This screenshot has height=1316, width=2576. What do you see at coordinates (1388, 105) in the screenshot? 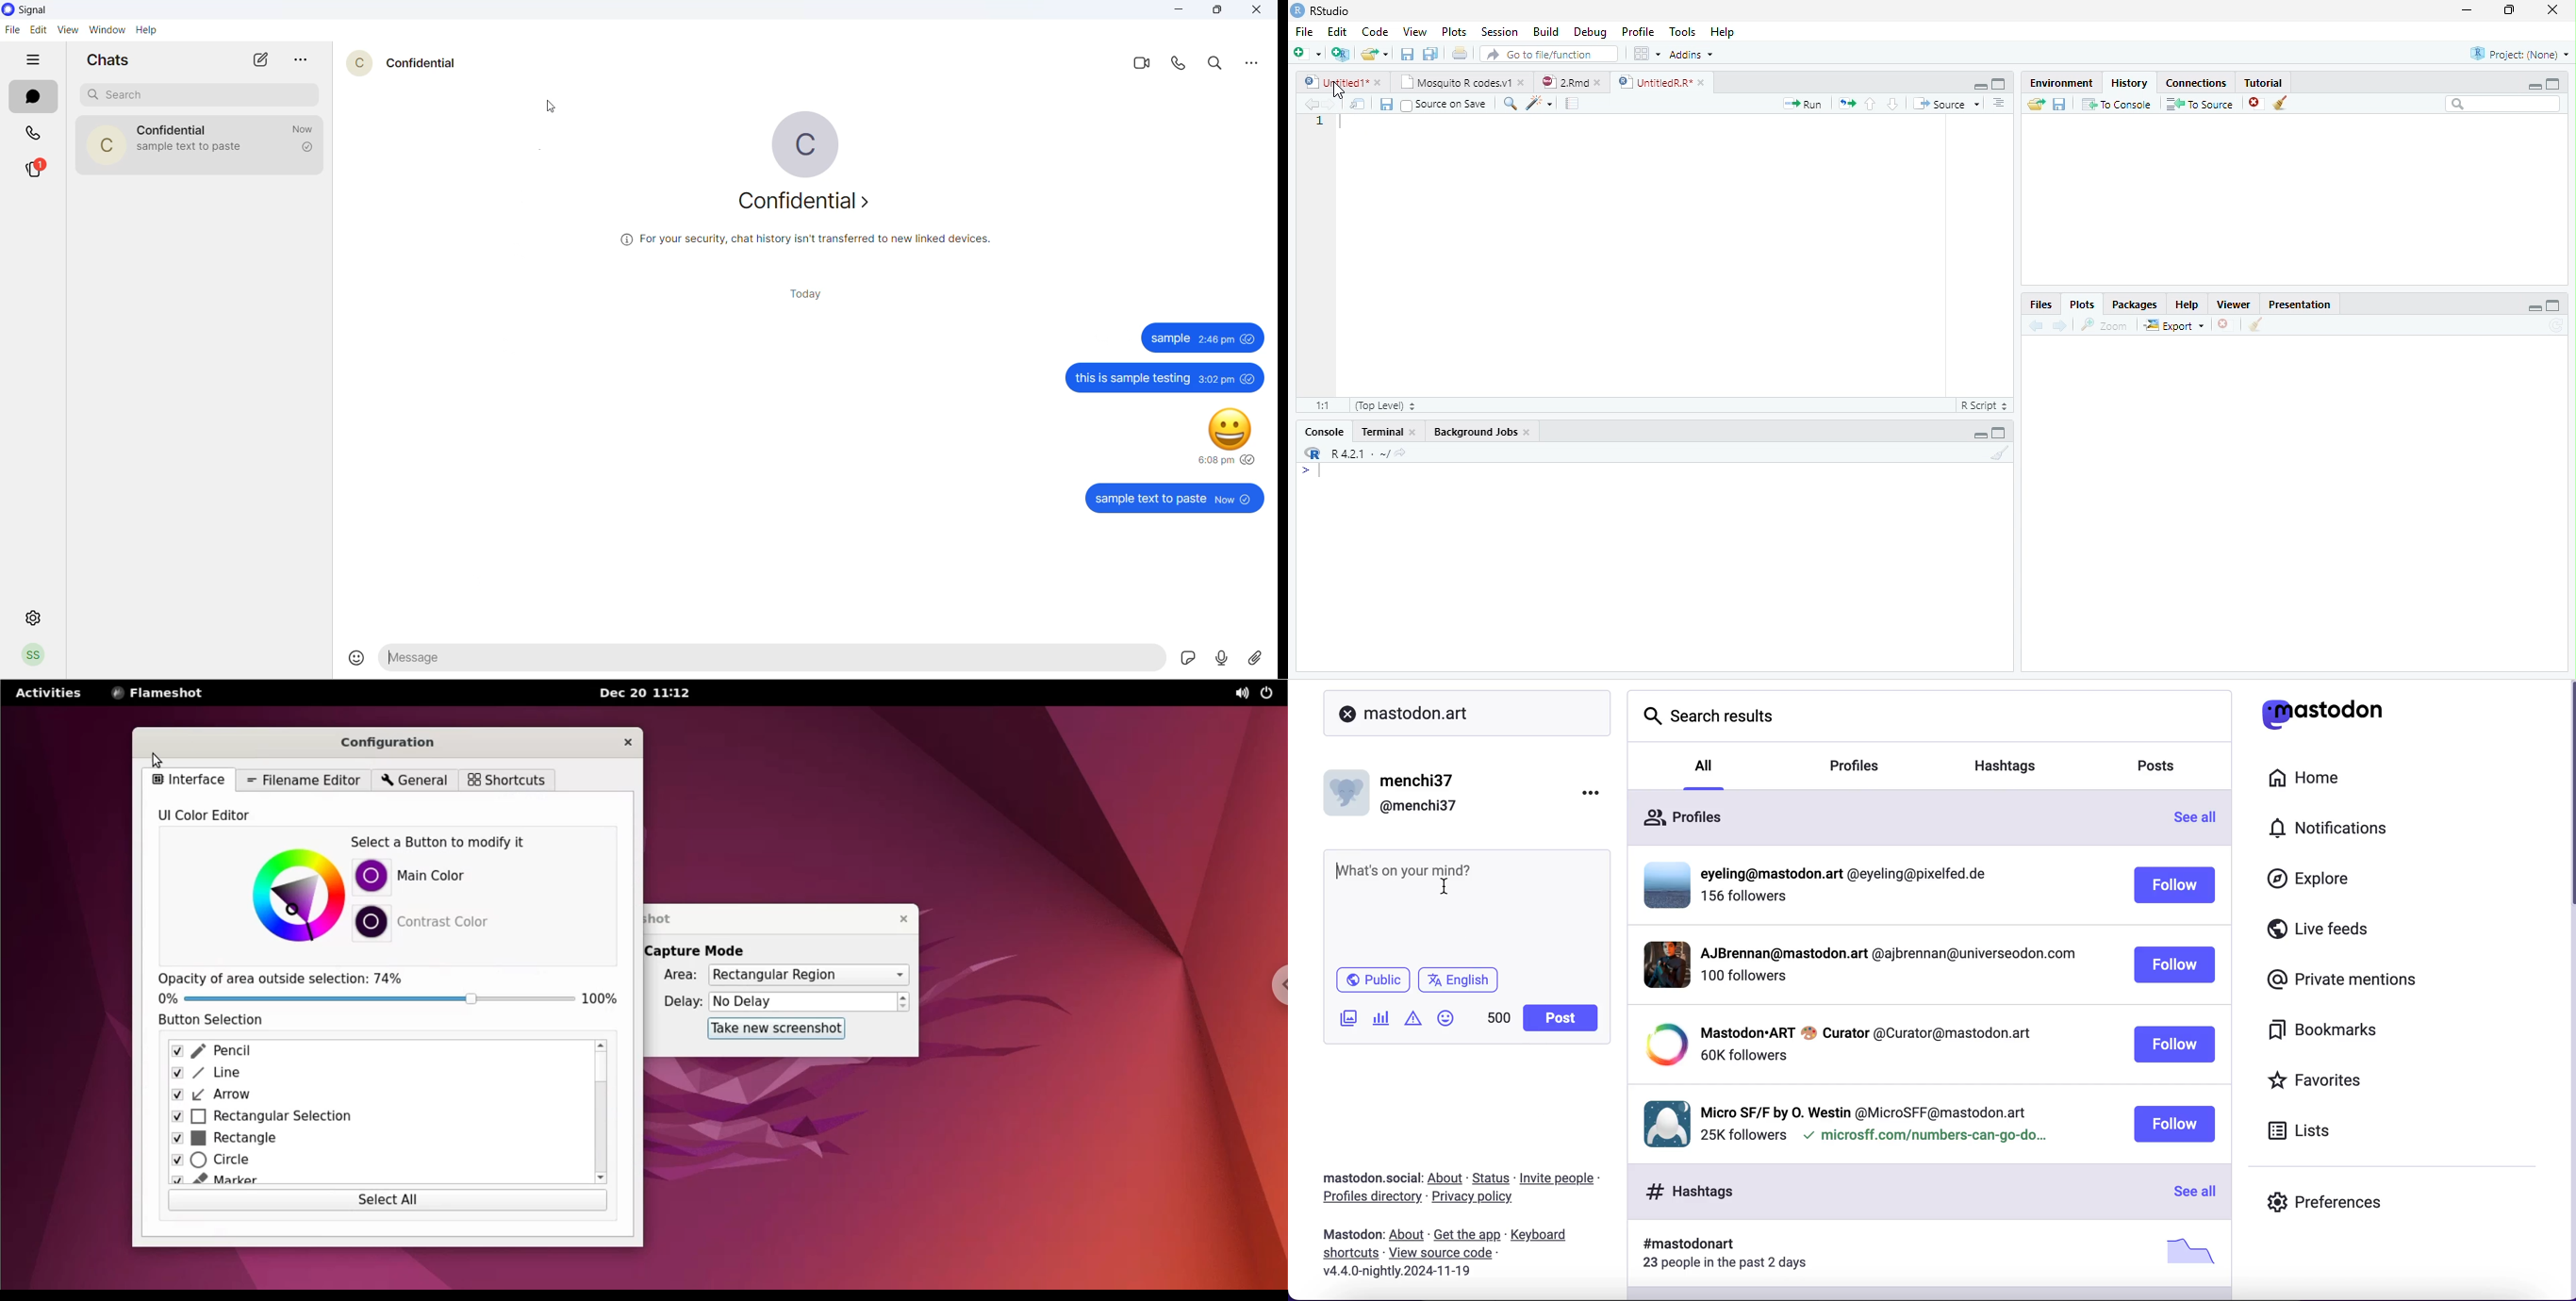
I see `Save ` at bounding box center [1388, 105].